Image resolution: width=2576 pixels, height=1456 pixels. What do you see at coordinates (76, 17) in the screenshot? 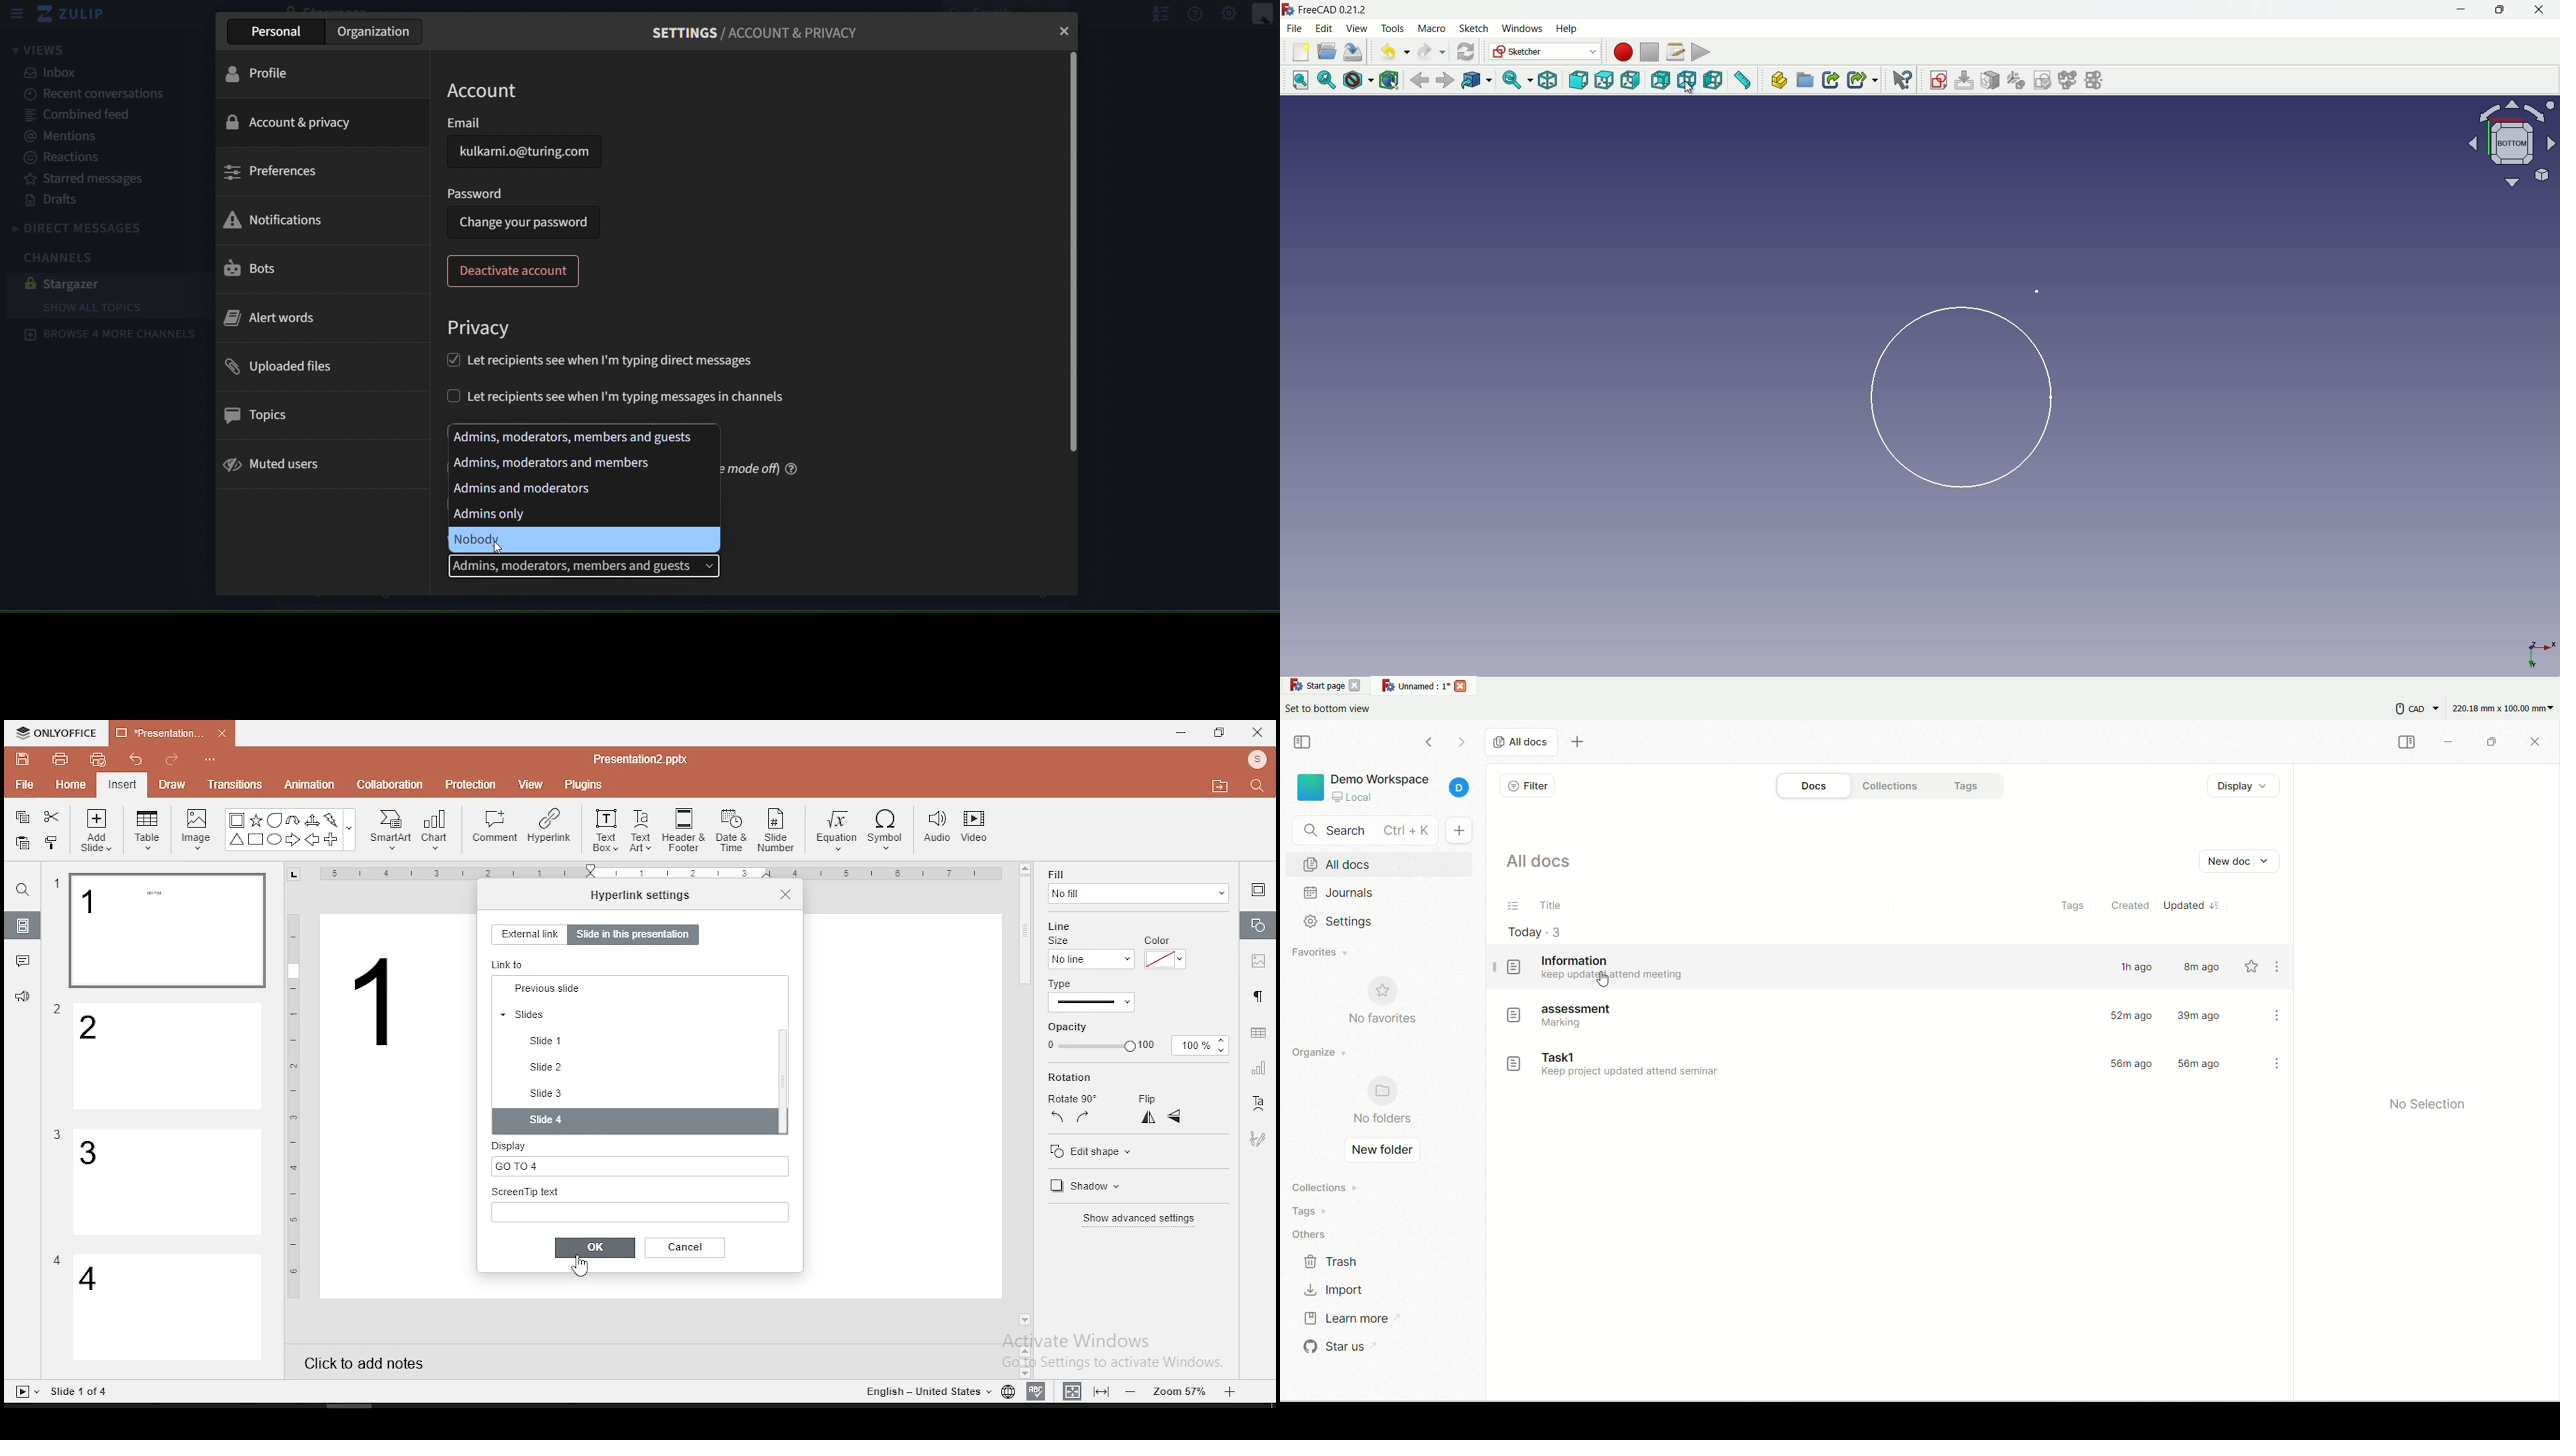
I see `zulip` at bounding box center [76, 17].